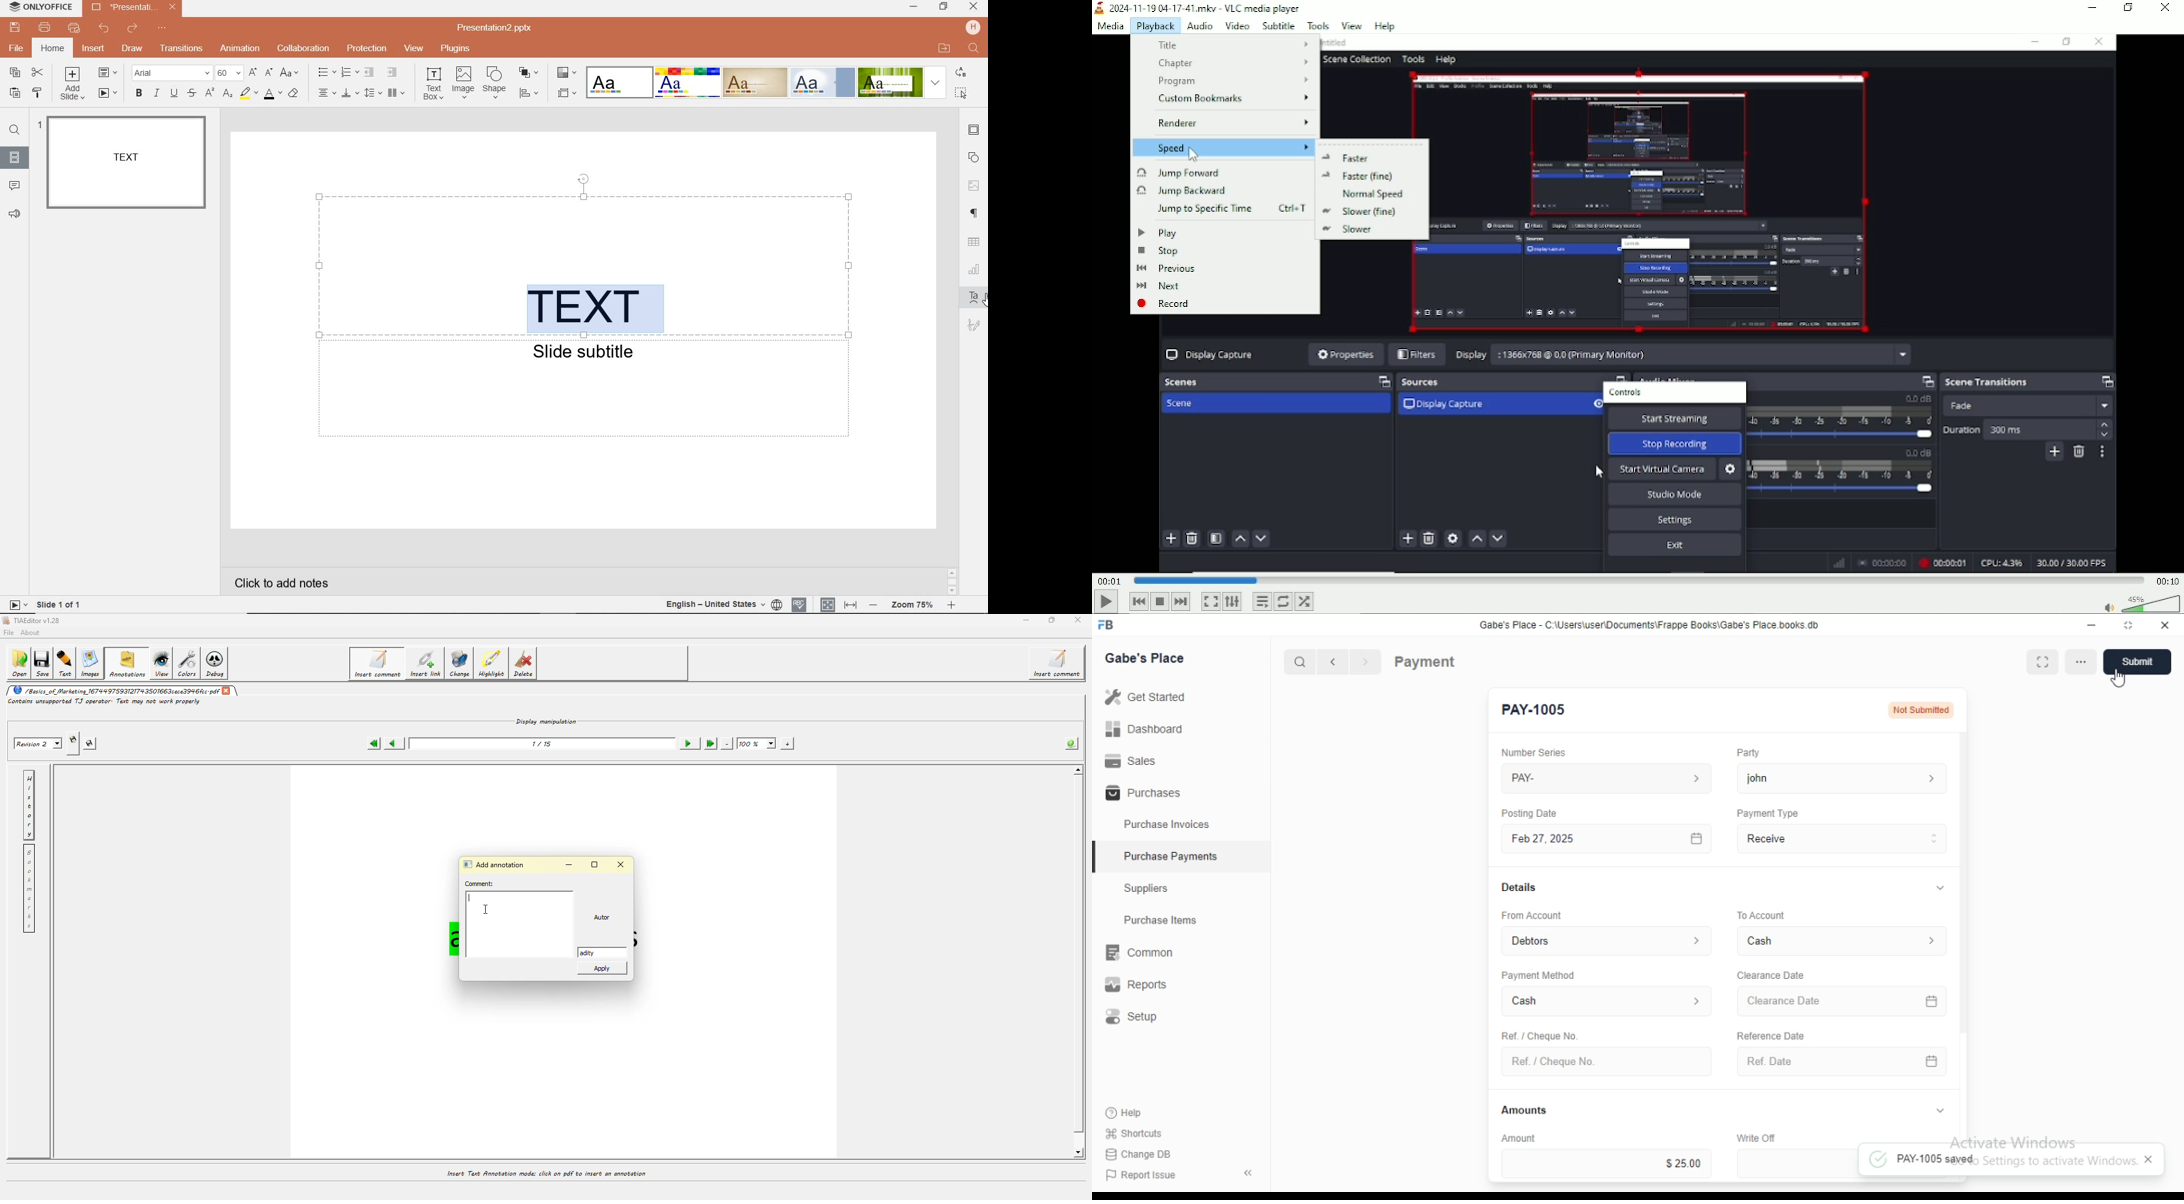 The image size is (2184, 1204). What do you see at coordinates (1316, 25) in the screenshot?
I see `tools` at bounding box center [1316, 25].